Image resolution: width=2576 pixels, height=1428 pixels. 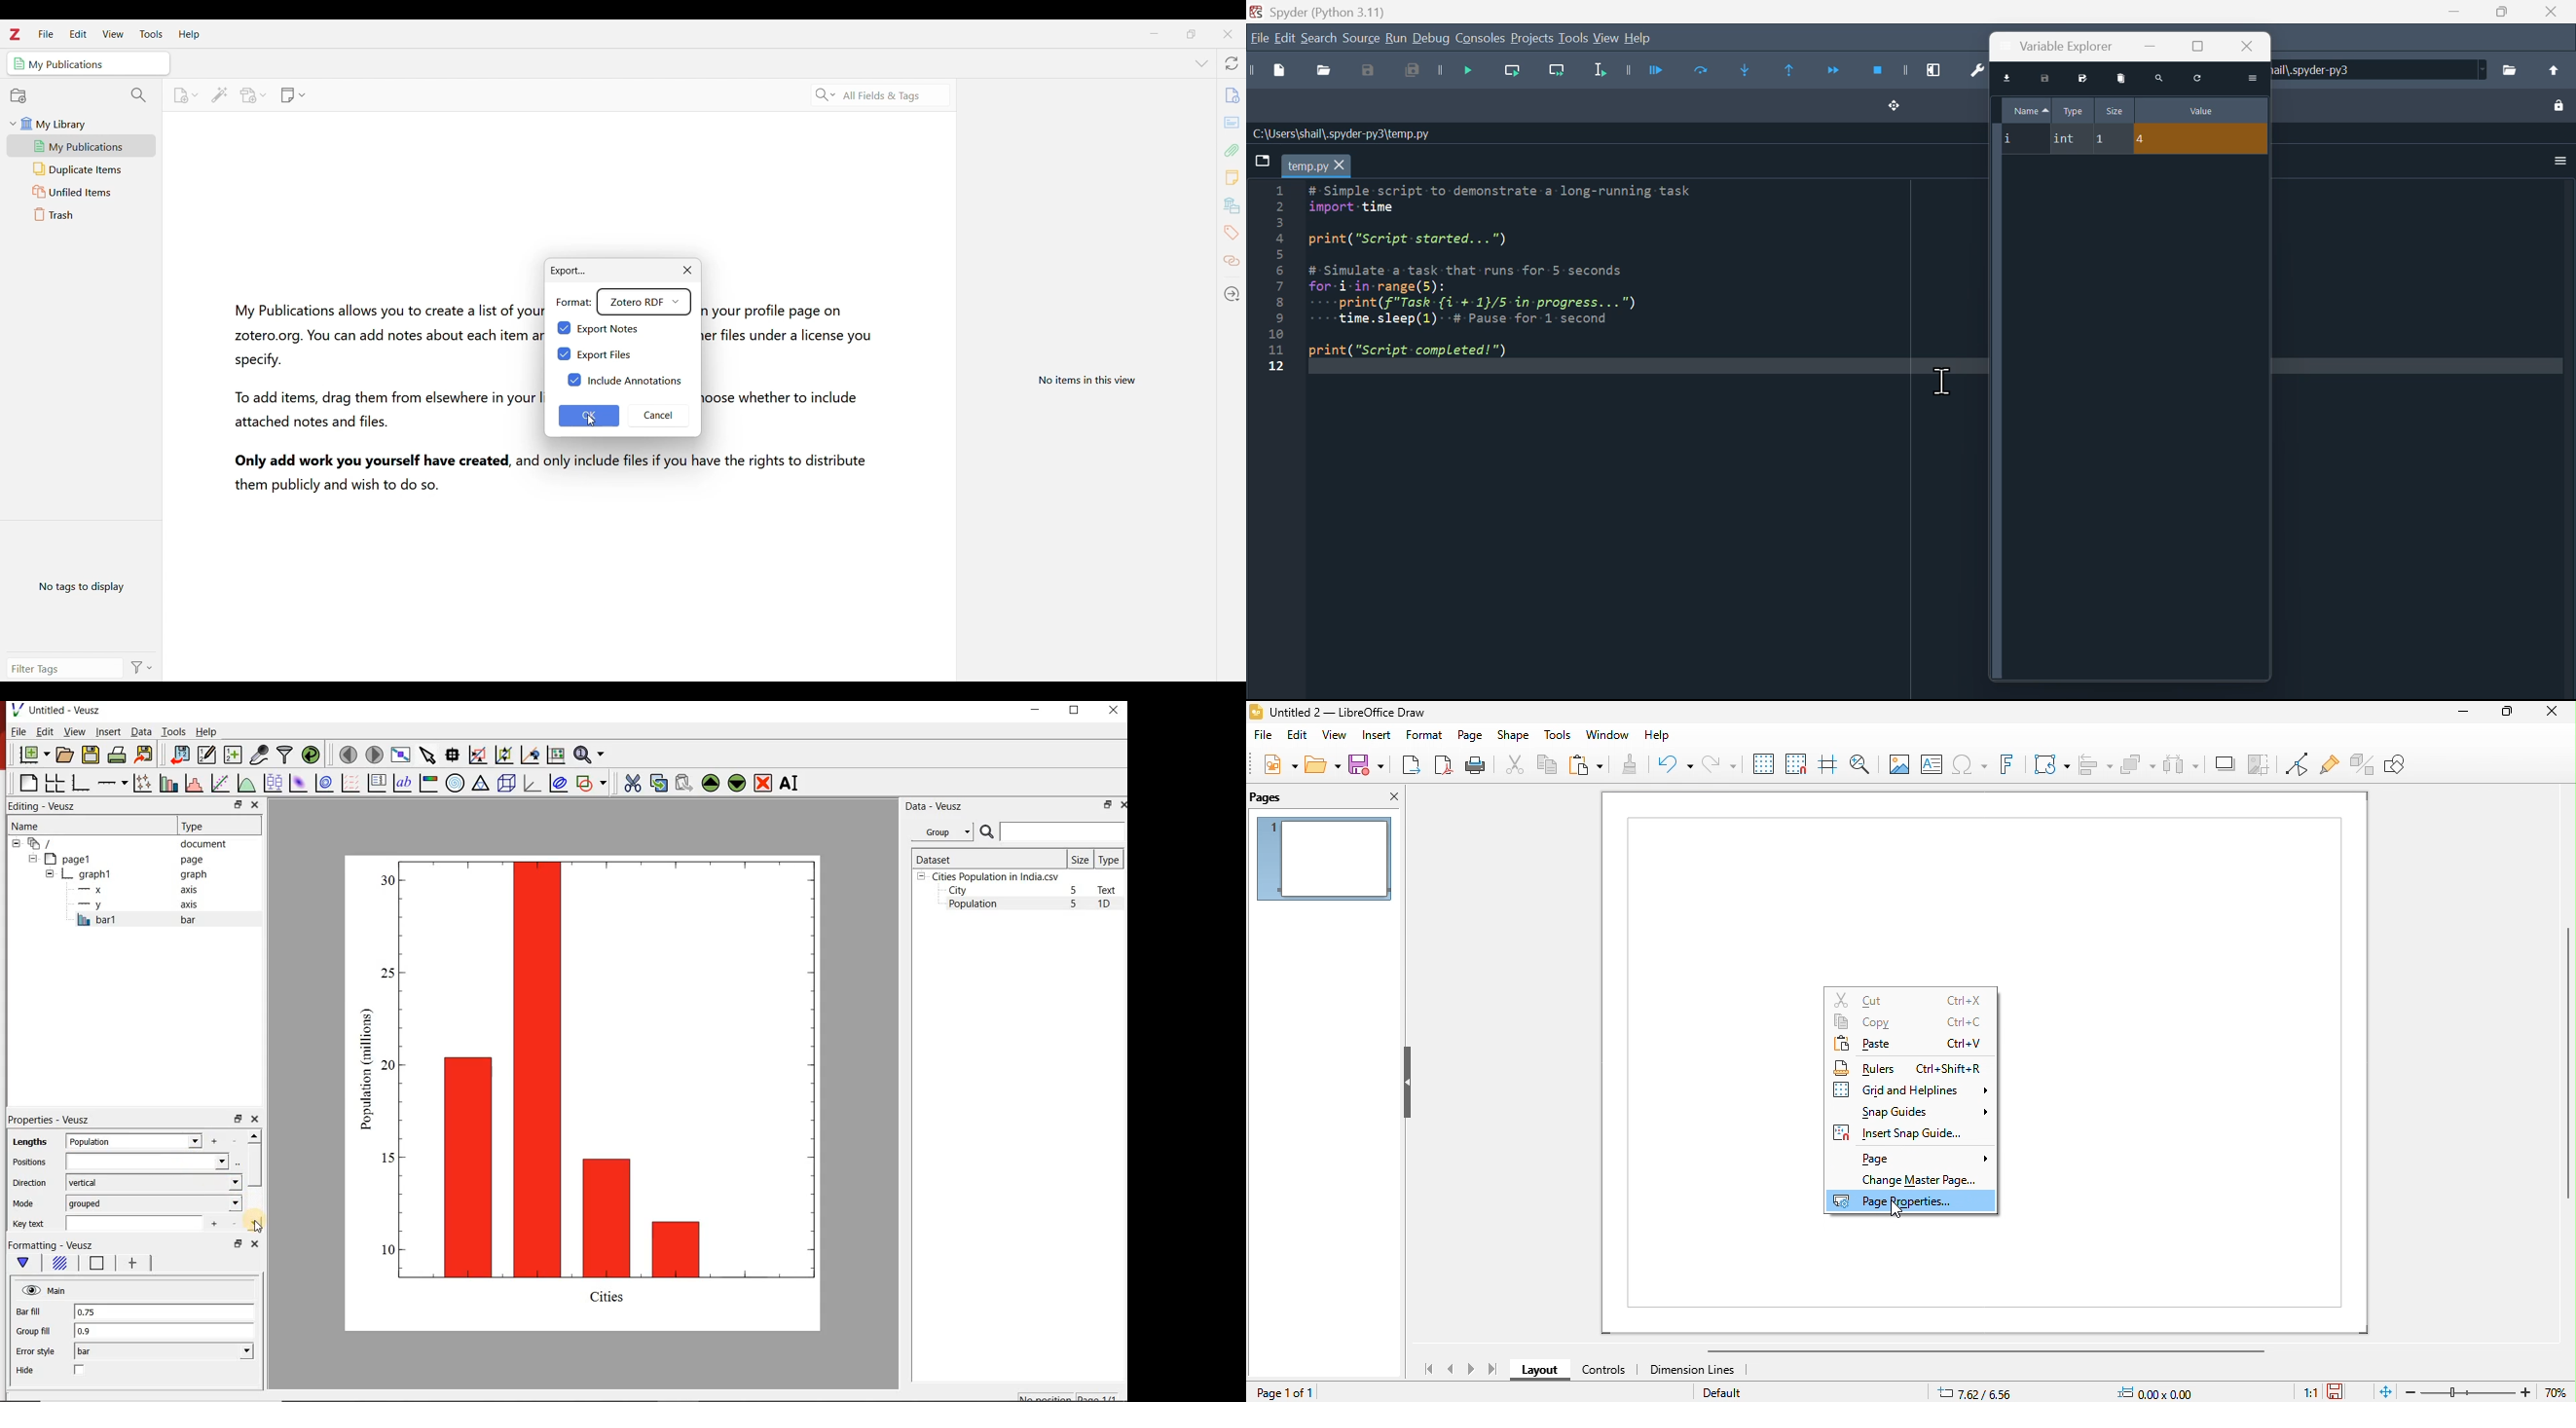 What do you see at coordinates (2548, 12) in the screenshot?
I see `Close` at bounding box center [2548, 12].